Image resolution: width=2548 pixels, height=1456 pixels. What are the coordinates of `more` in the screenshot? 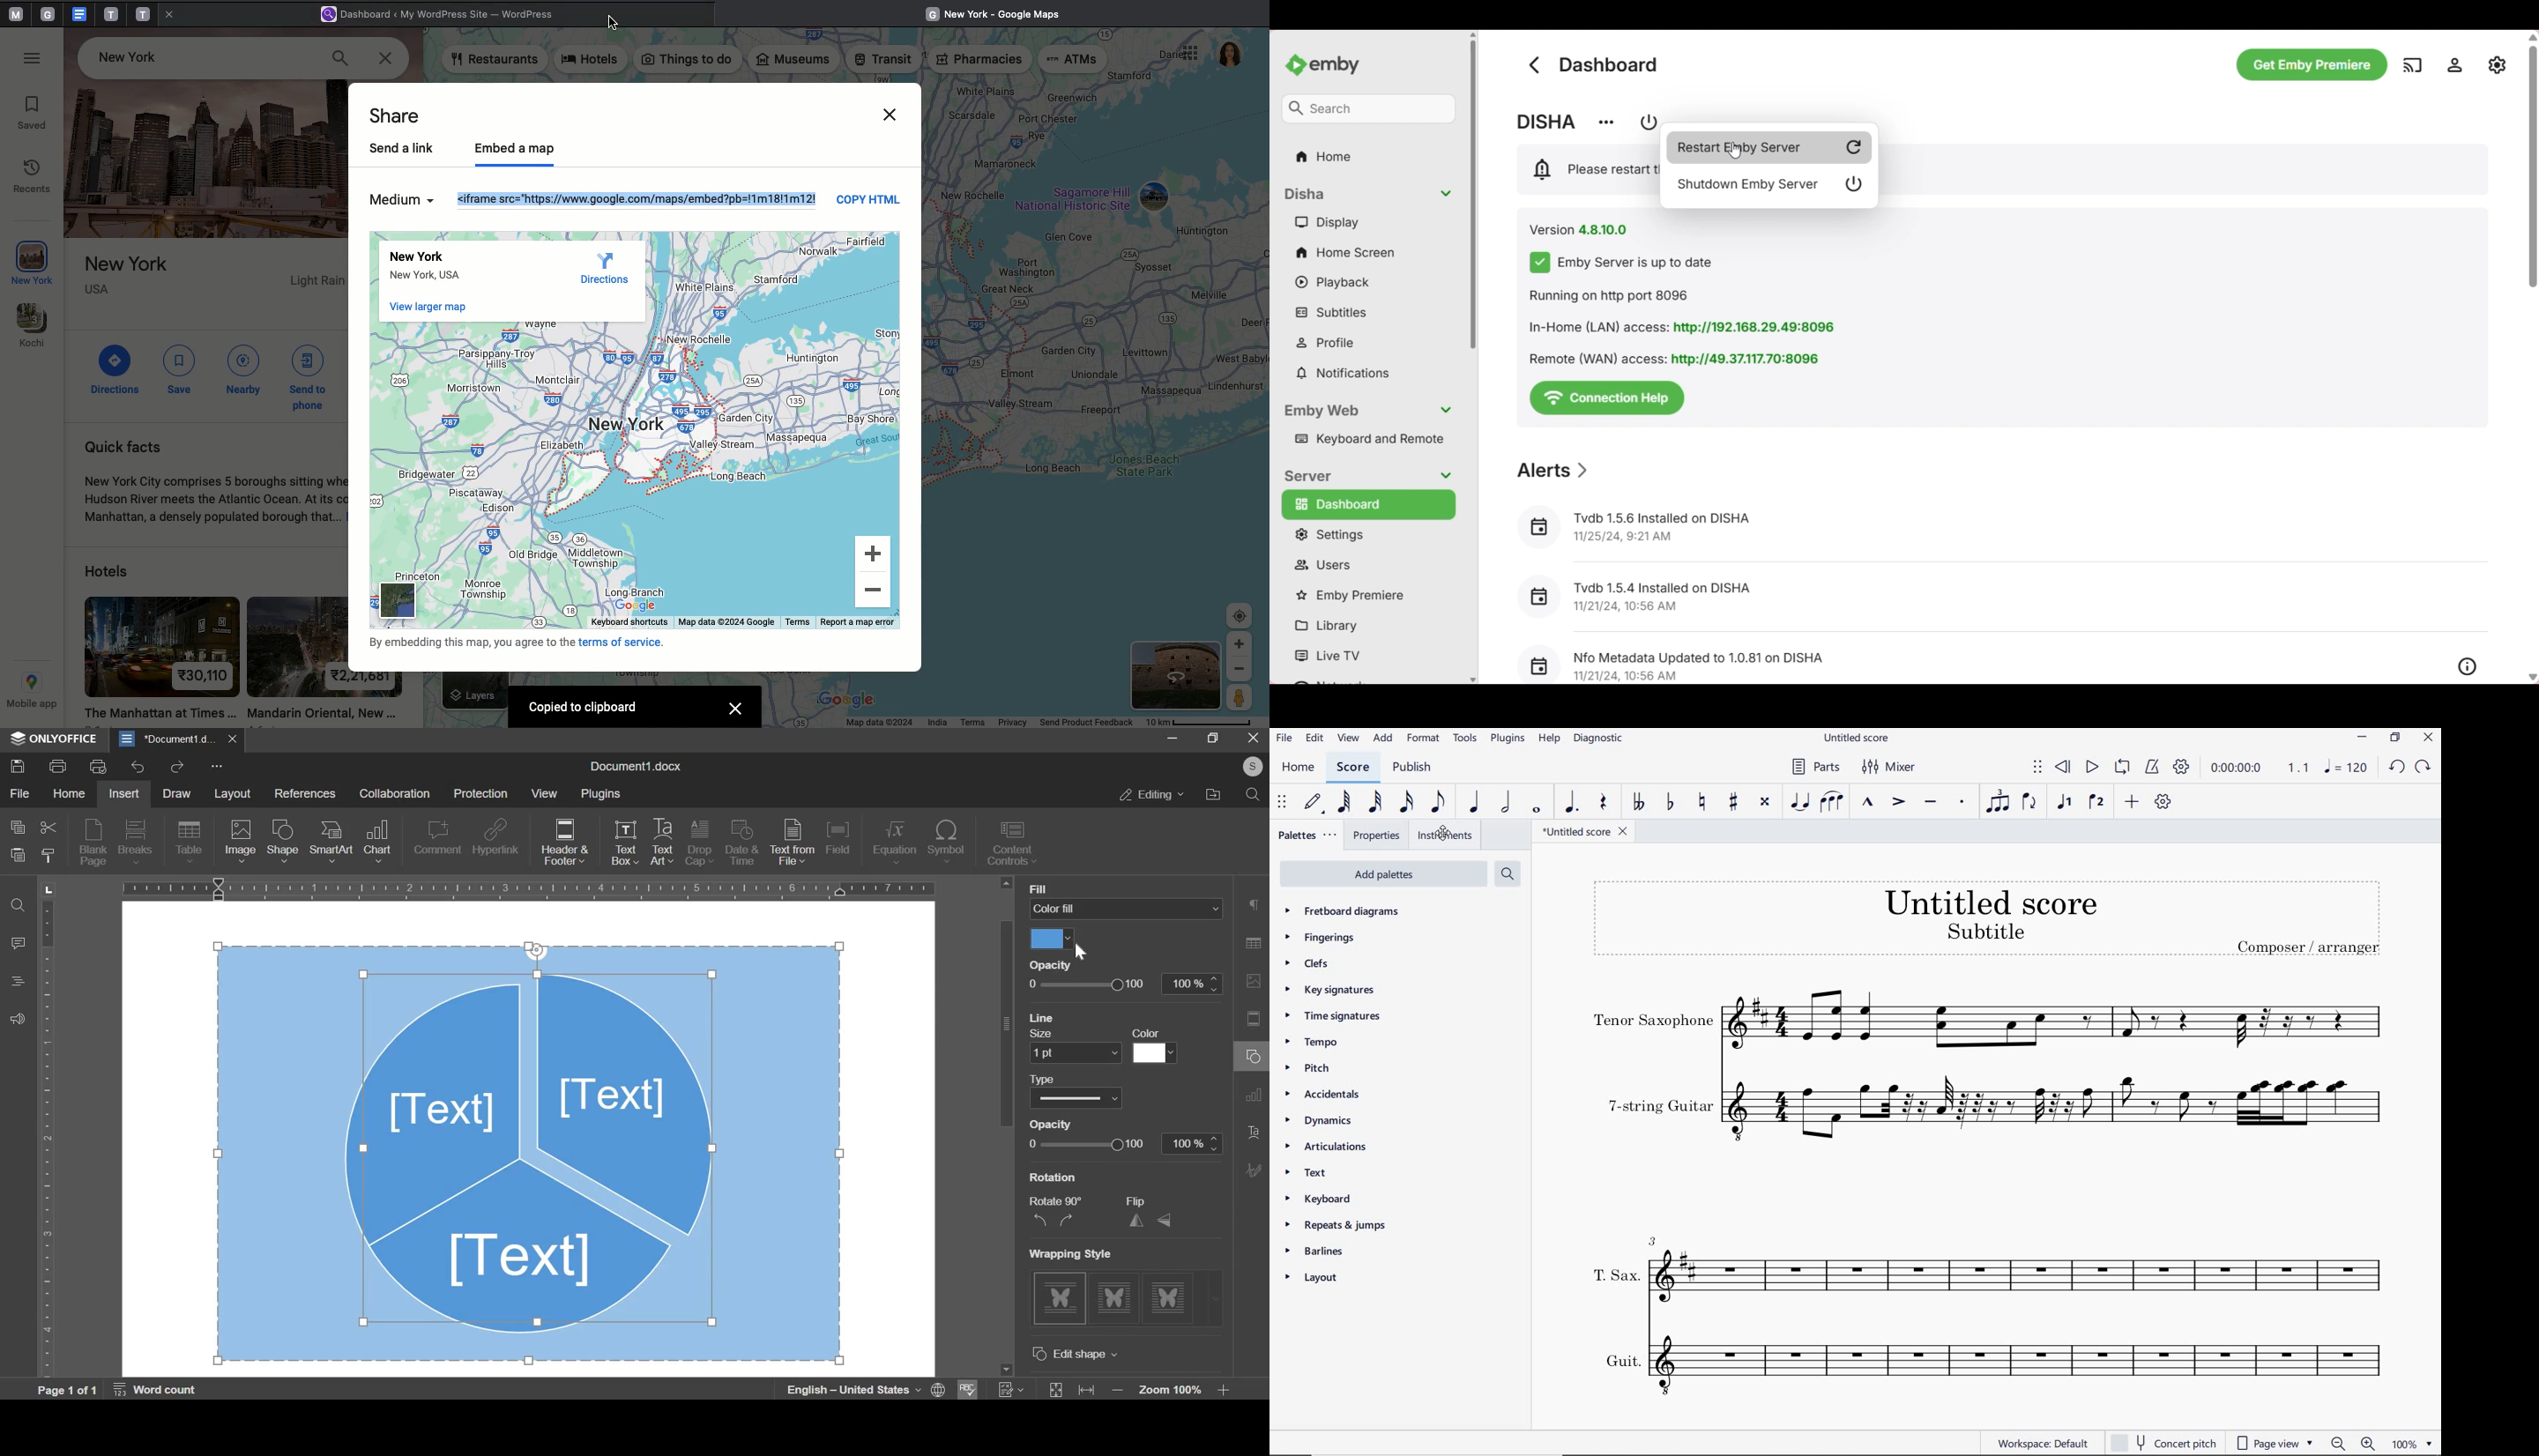 It's located at (217, 765).